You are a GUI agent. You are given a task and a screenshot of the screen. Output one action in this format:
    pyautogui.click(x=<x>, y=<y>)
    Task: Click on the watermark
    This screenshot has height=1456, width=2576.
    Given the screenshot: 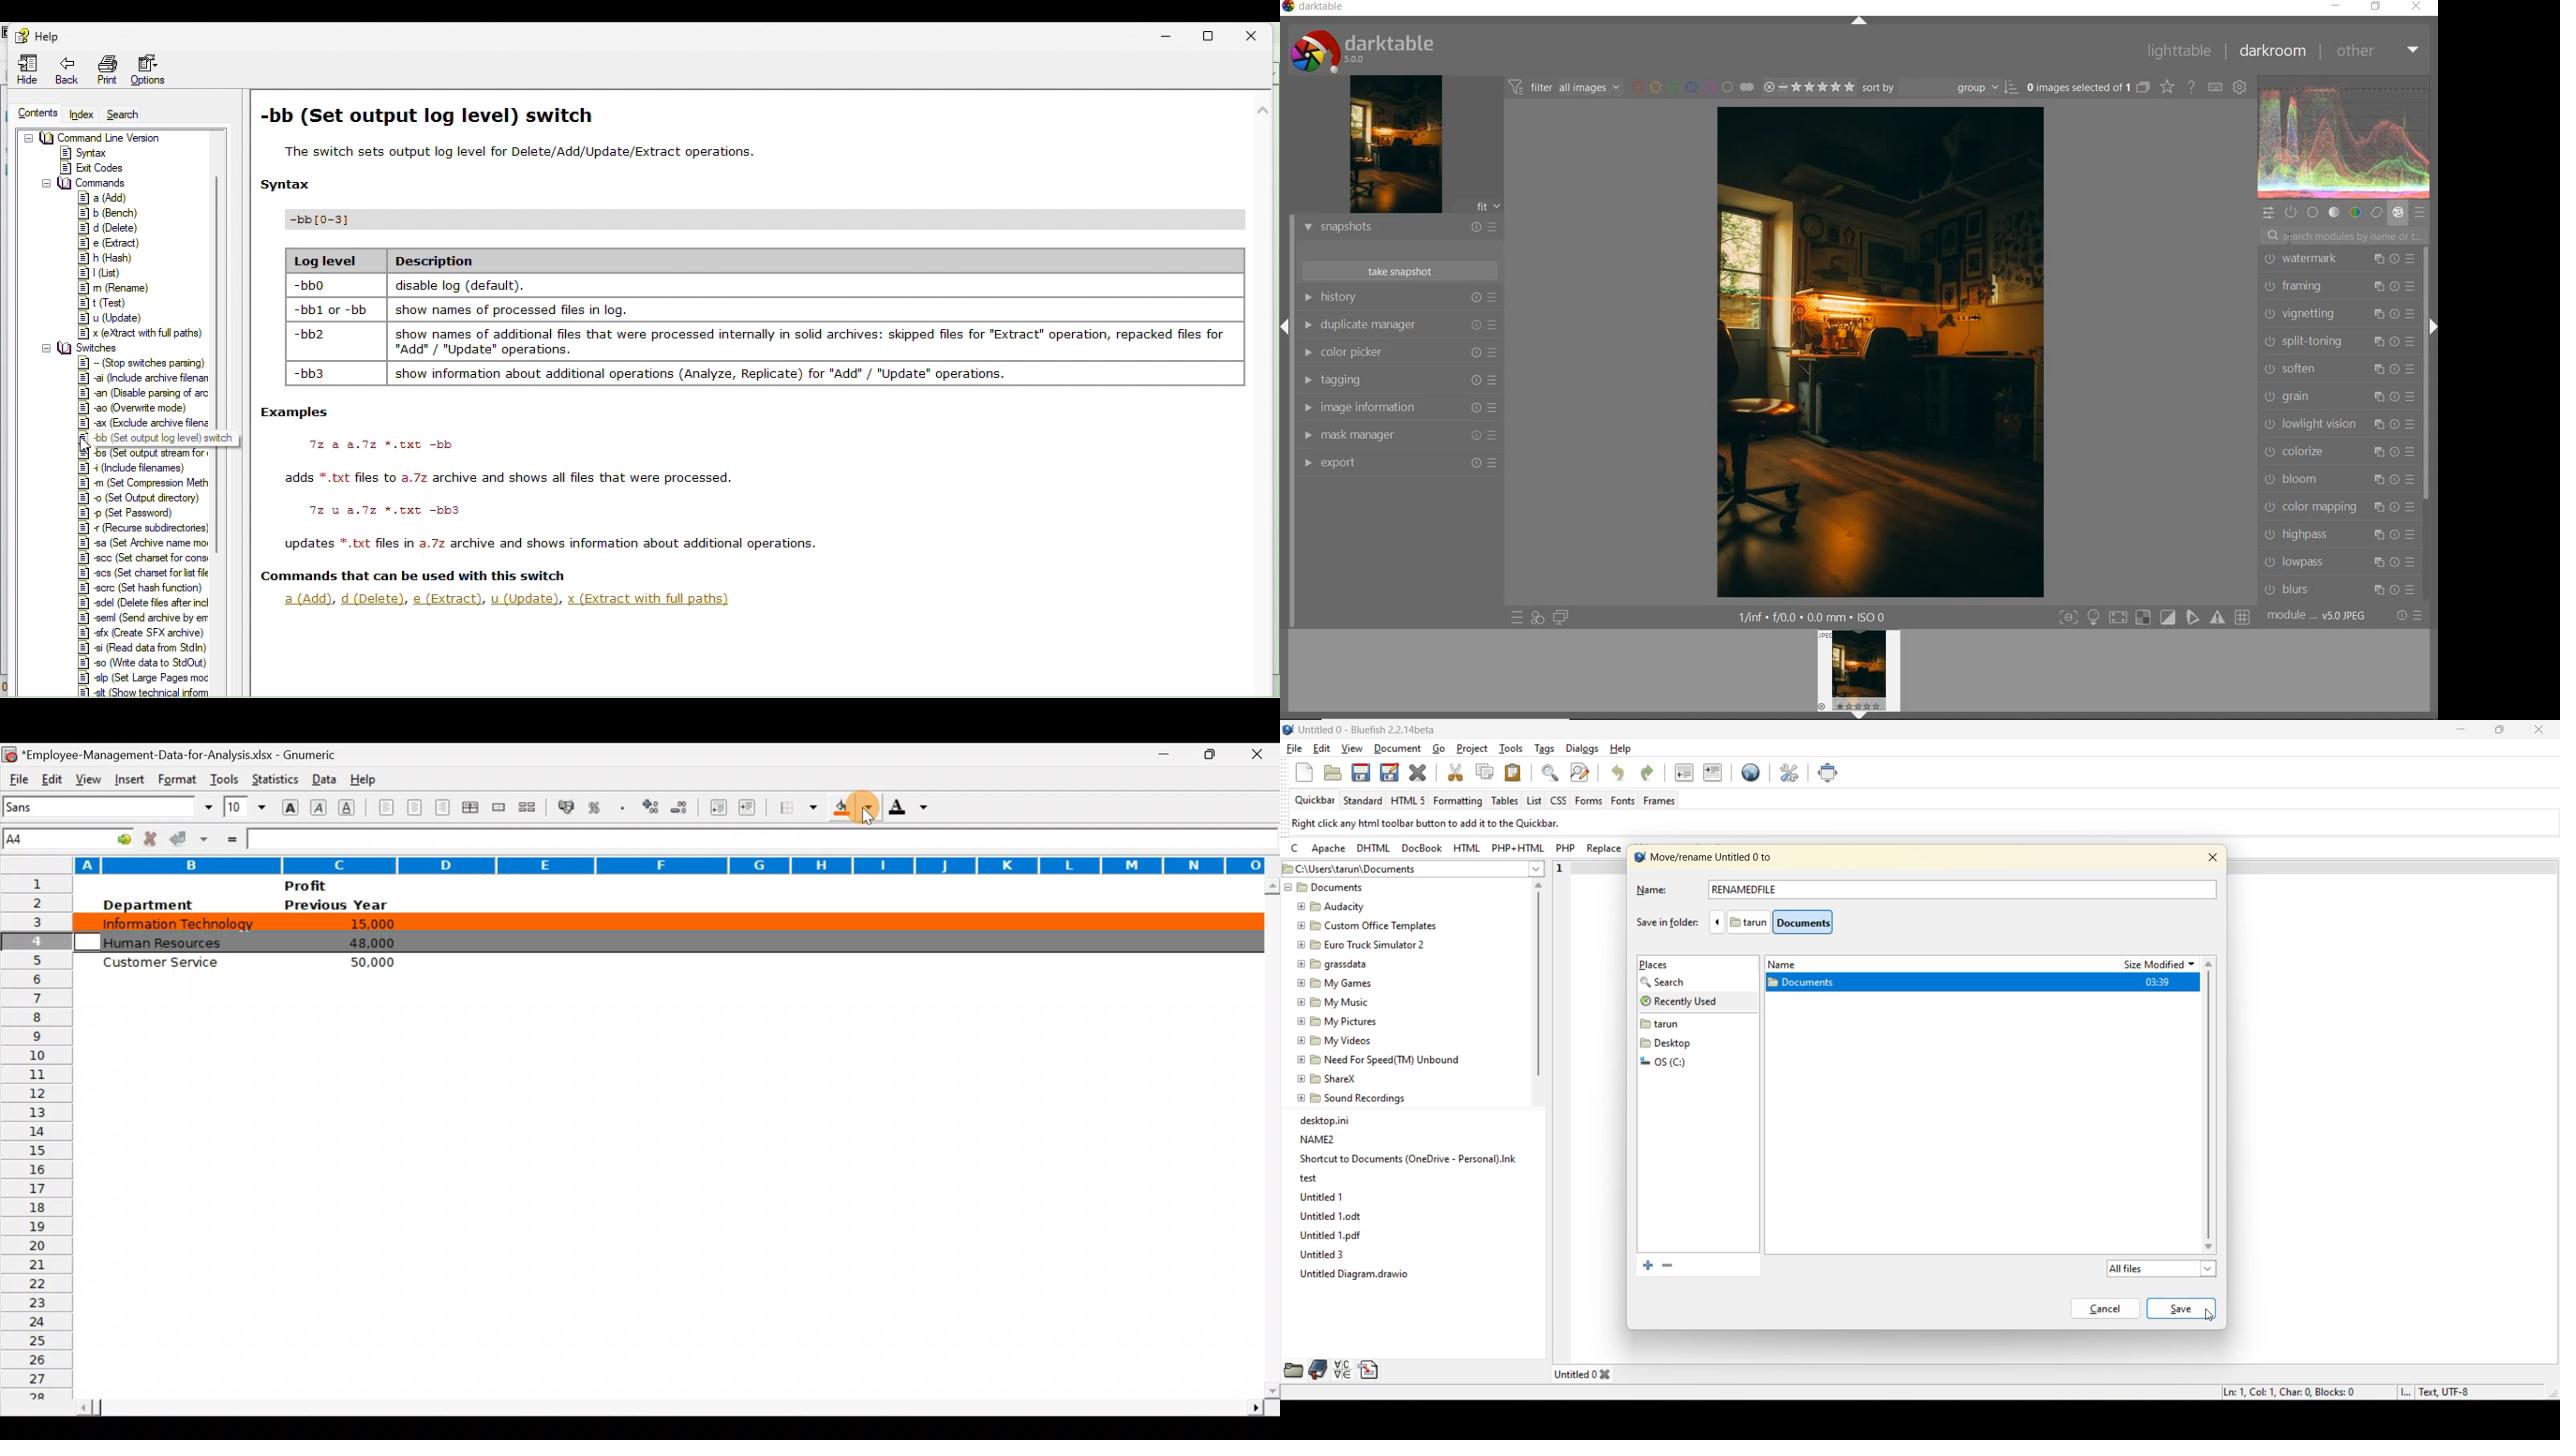 What is the action you would take?
    pyautogui.click(x=2339, y=260)
    